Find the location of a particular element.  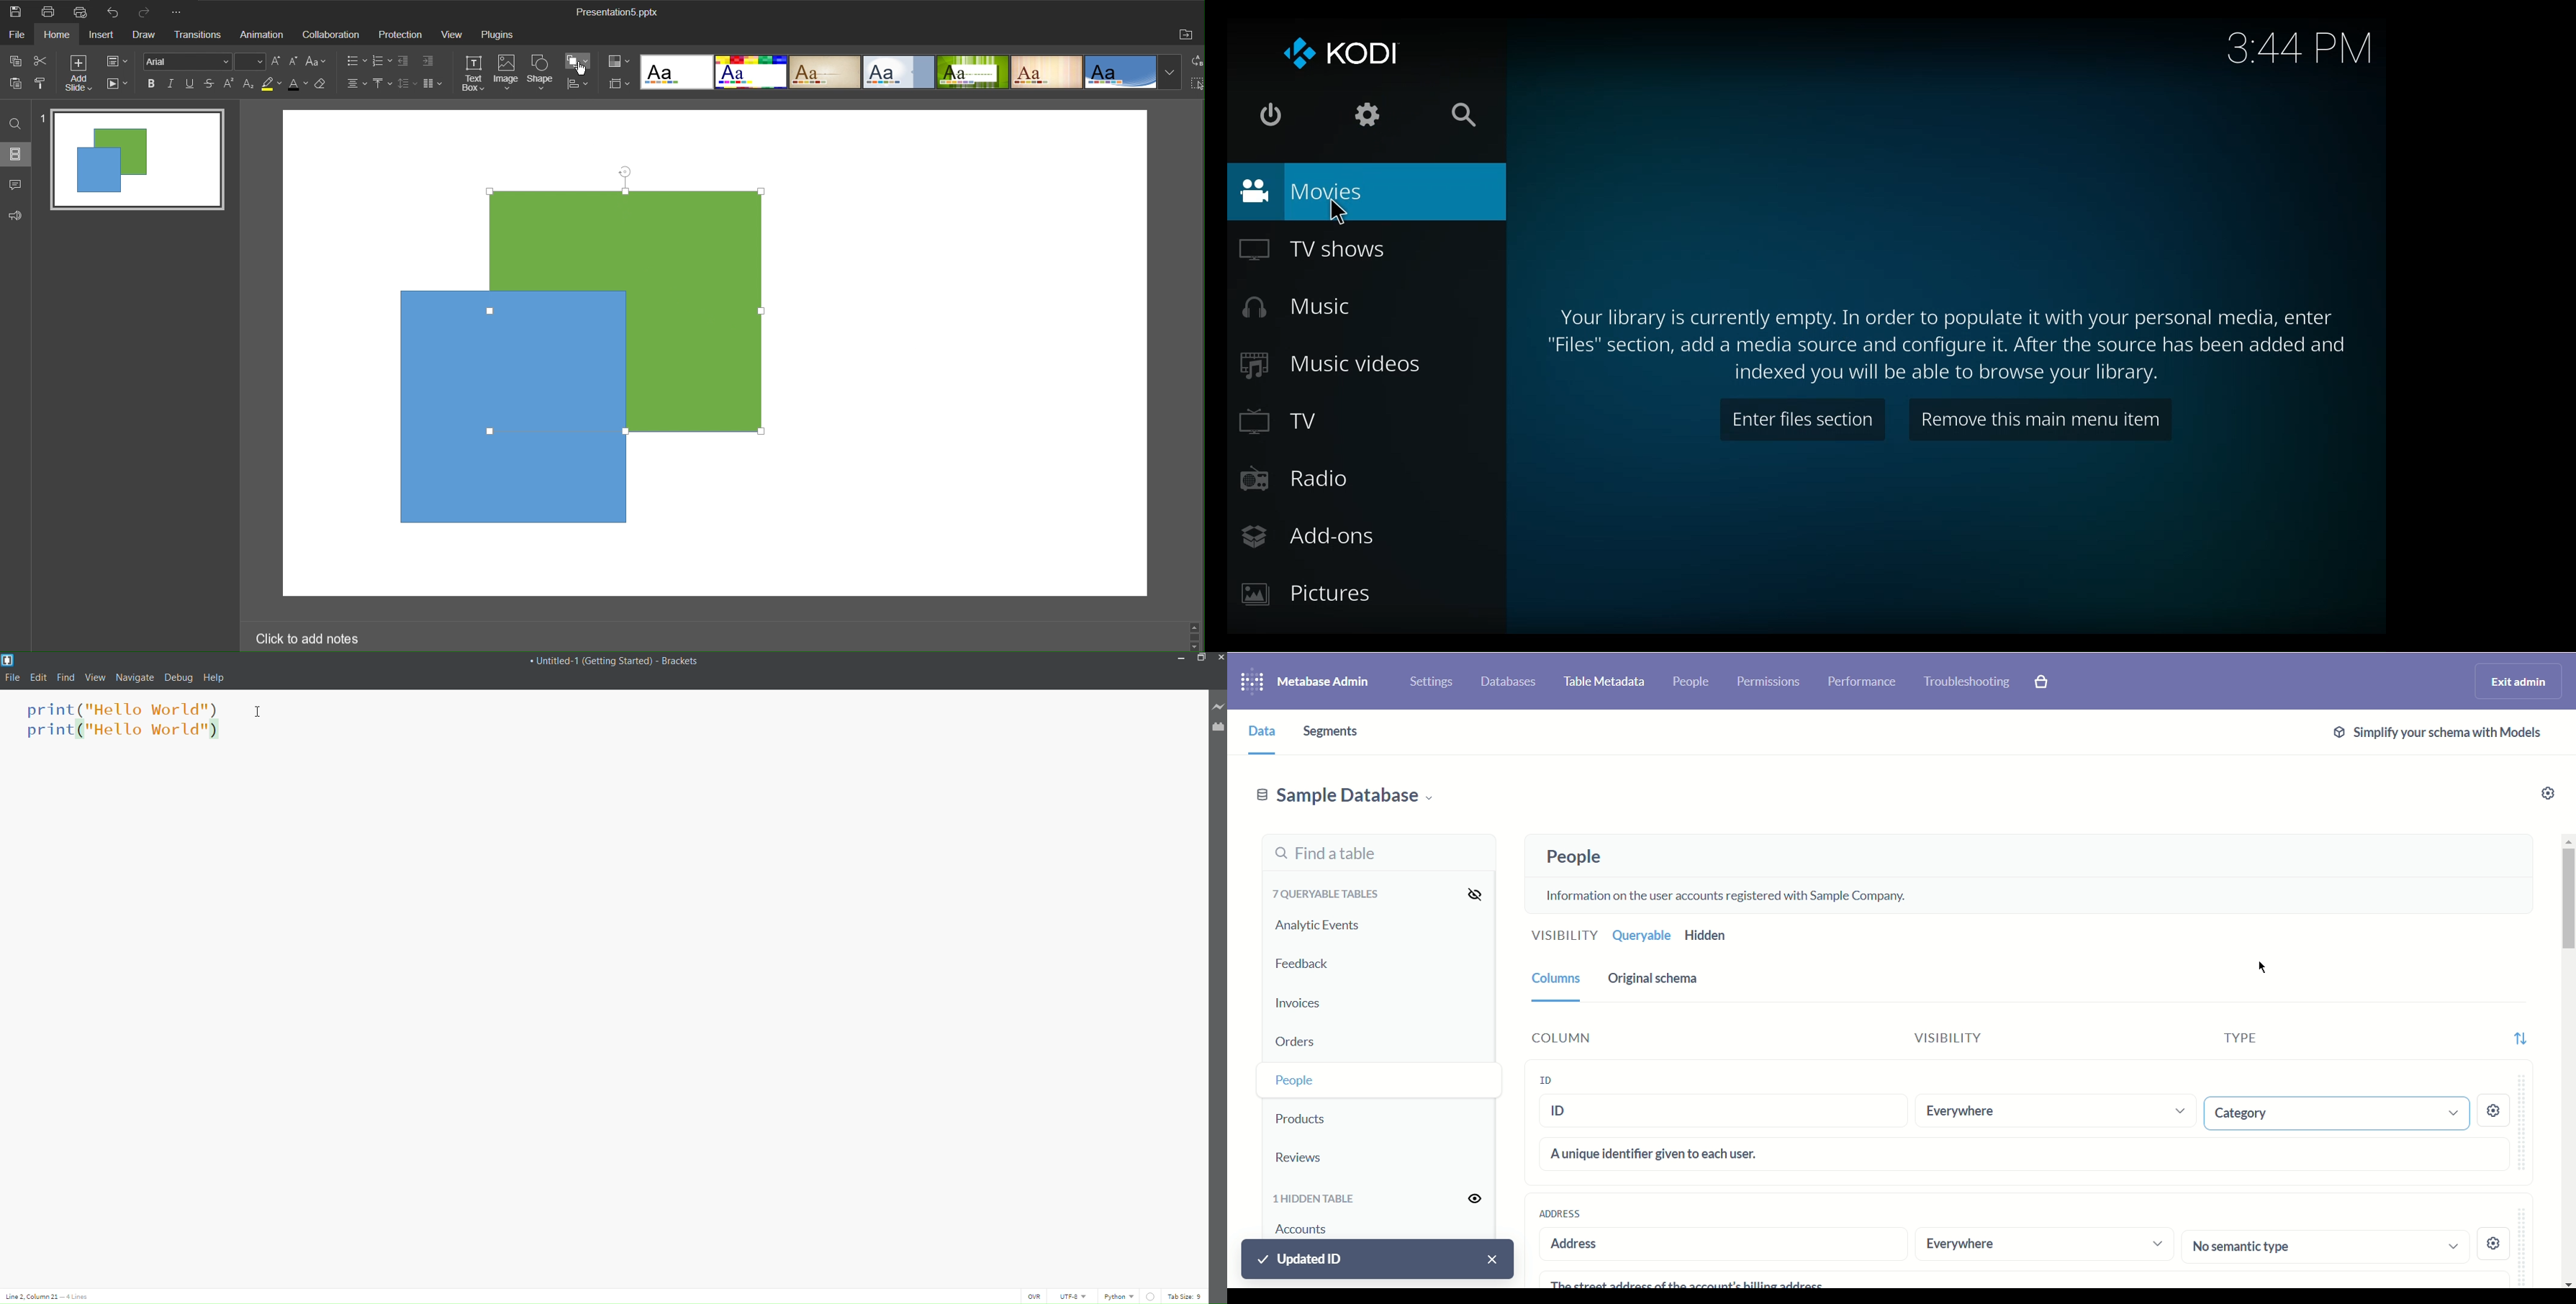

Line Spacing is located at coordinates (408, 85).